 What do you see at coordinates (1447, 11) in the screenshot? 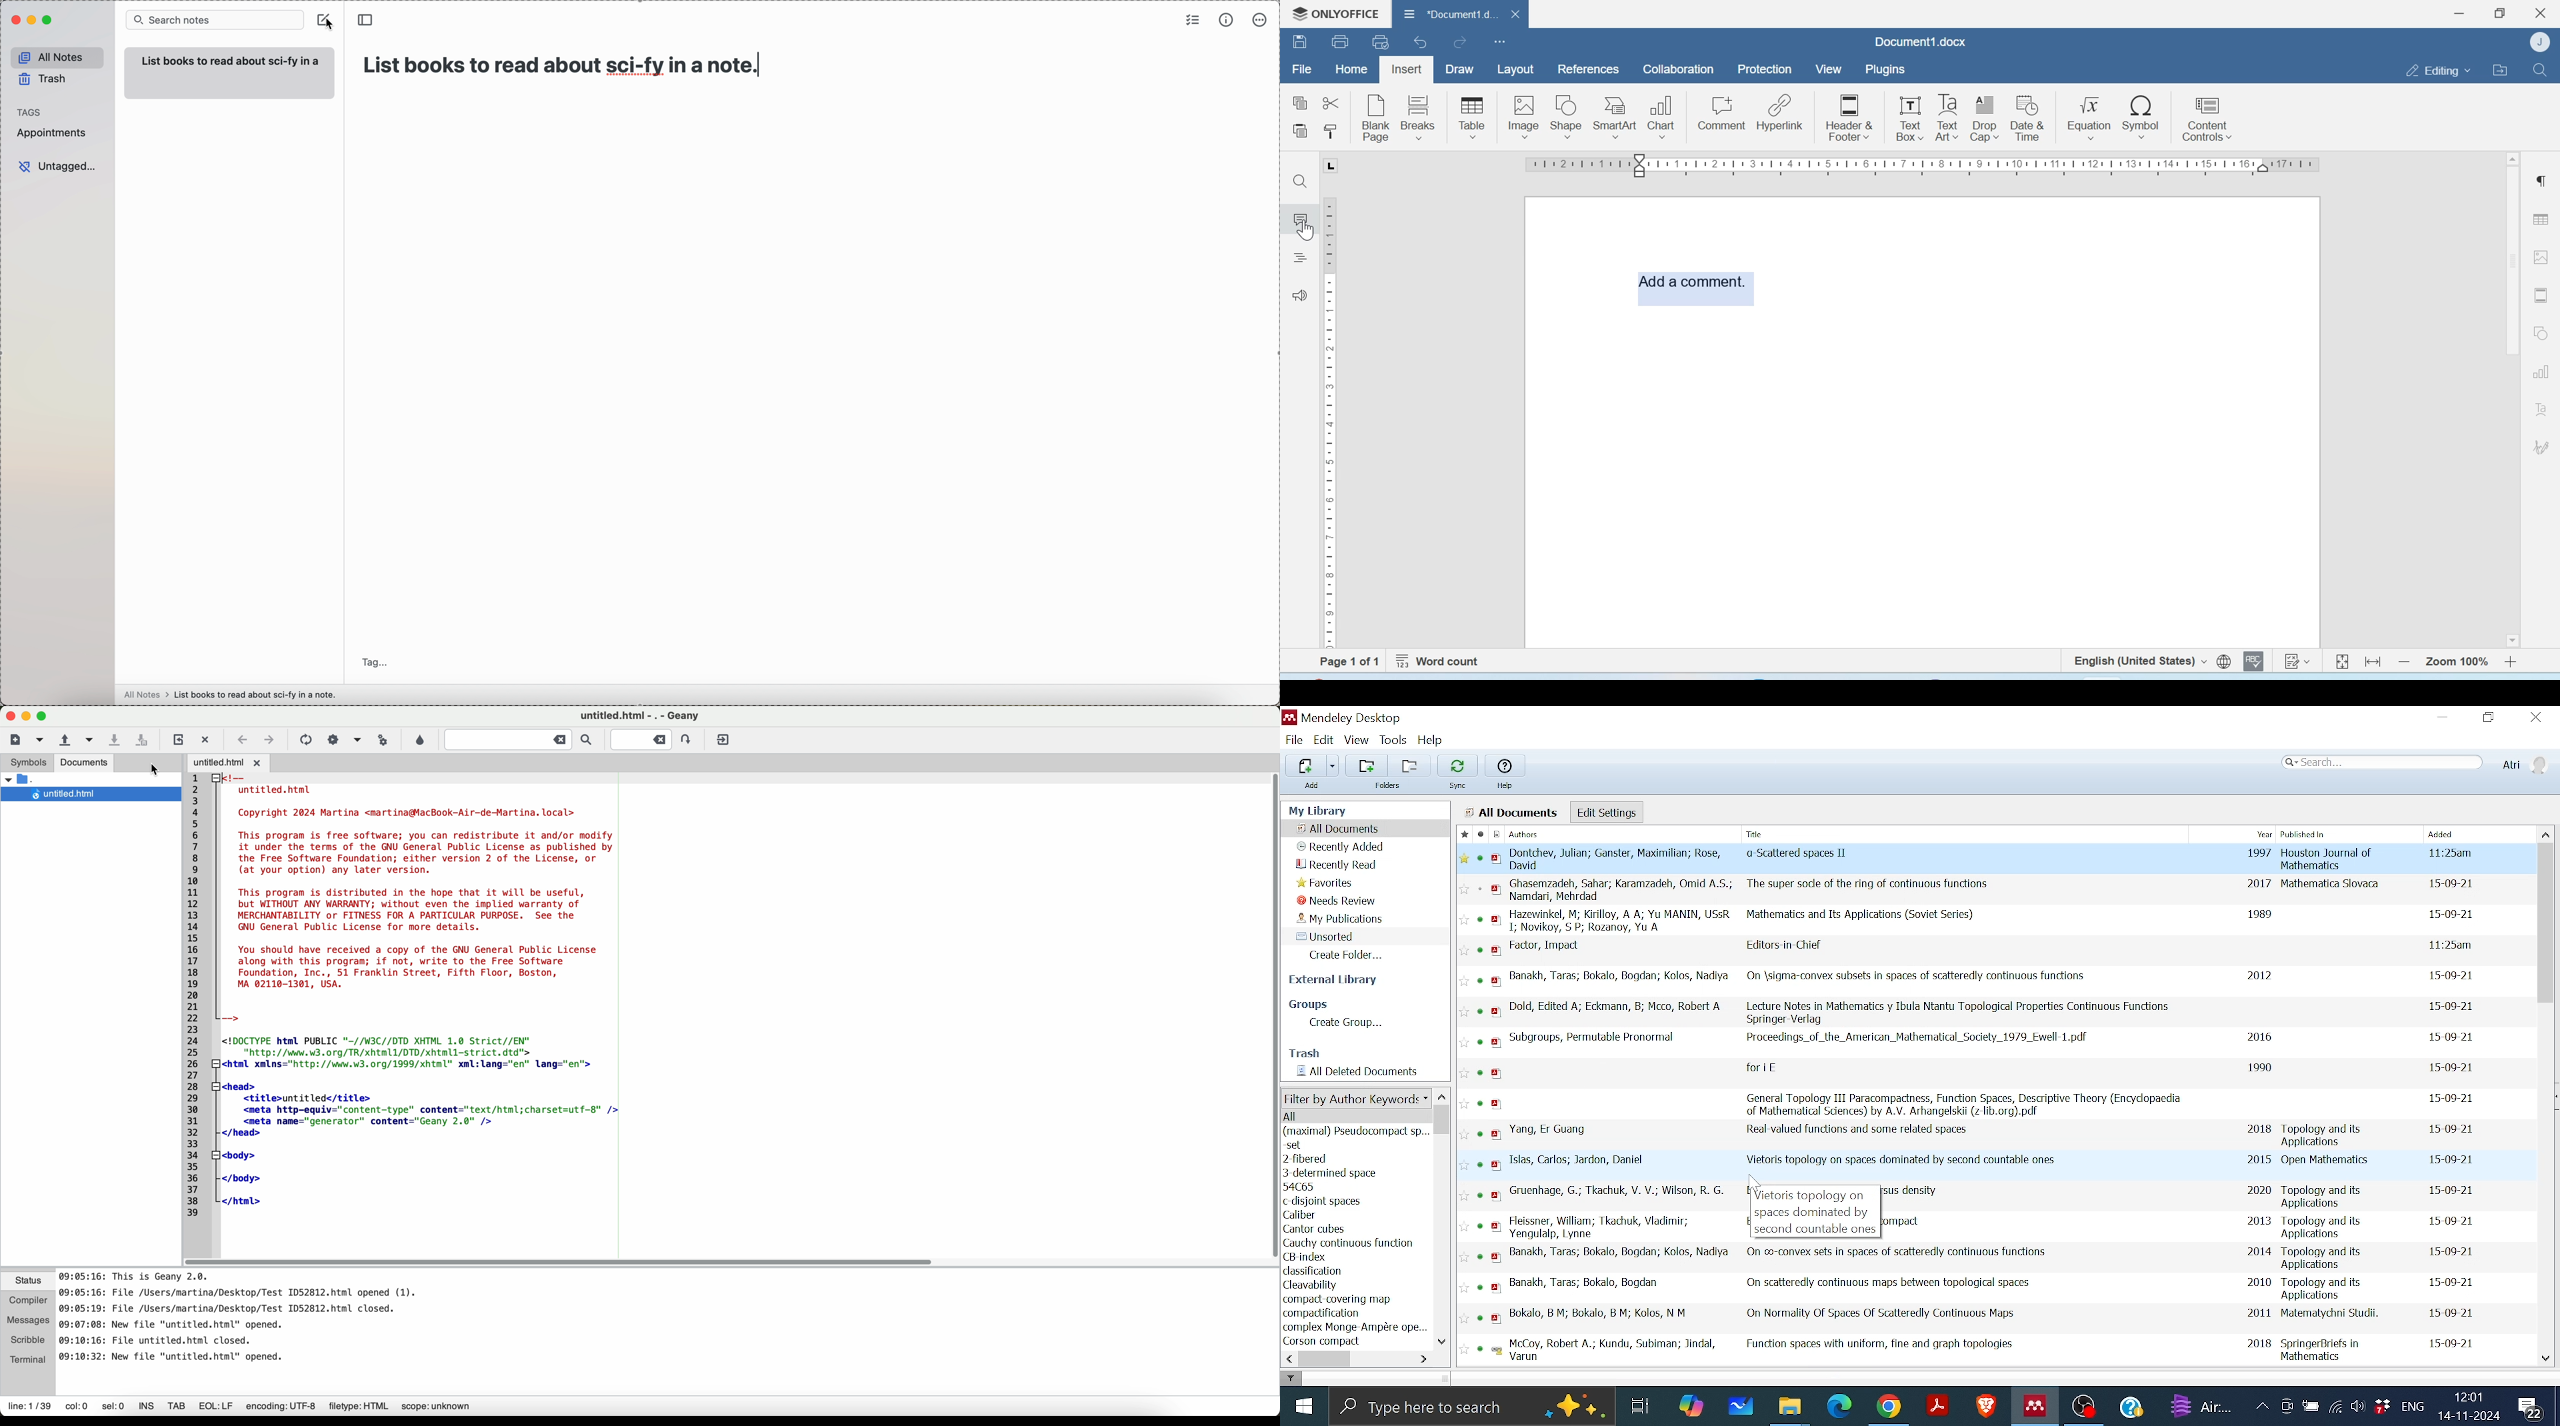
I see `Document1.docx` at bounding box center [1447, 11].